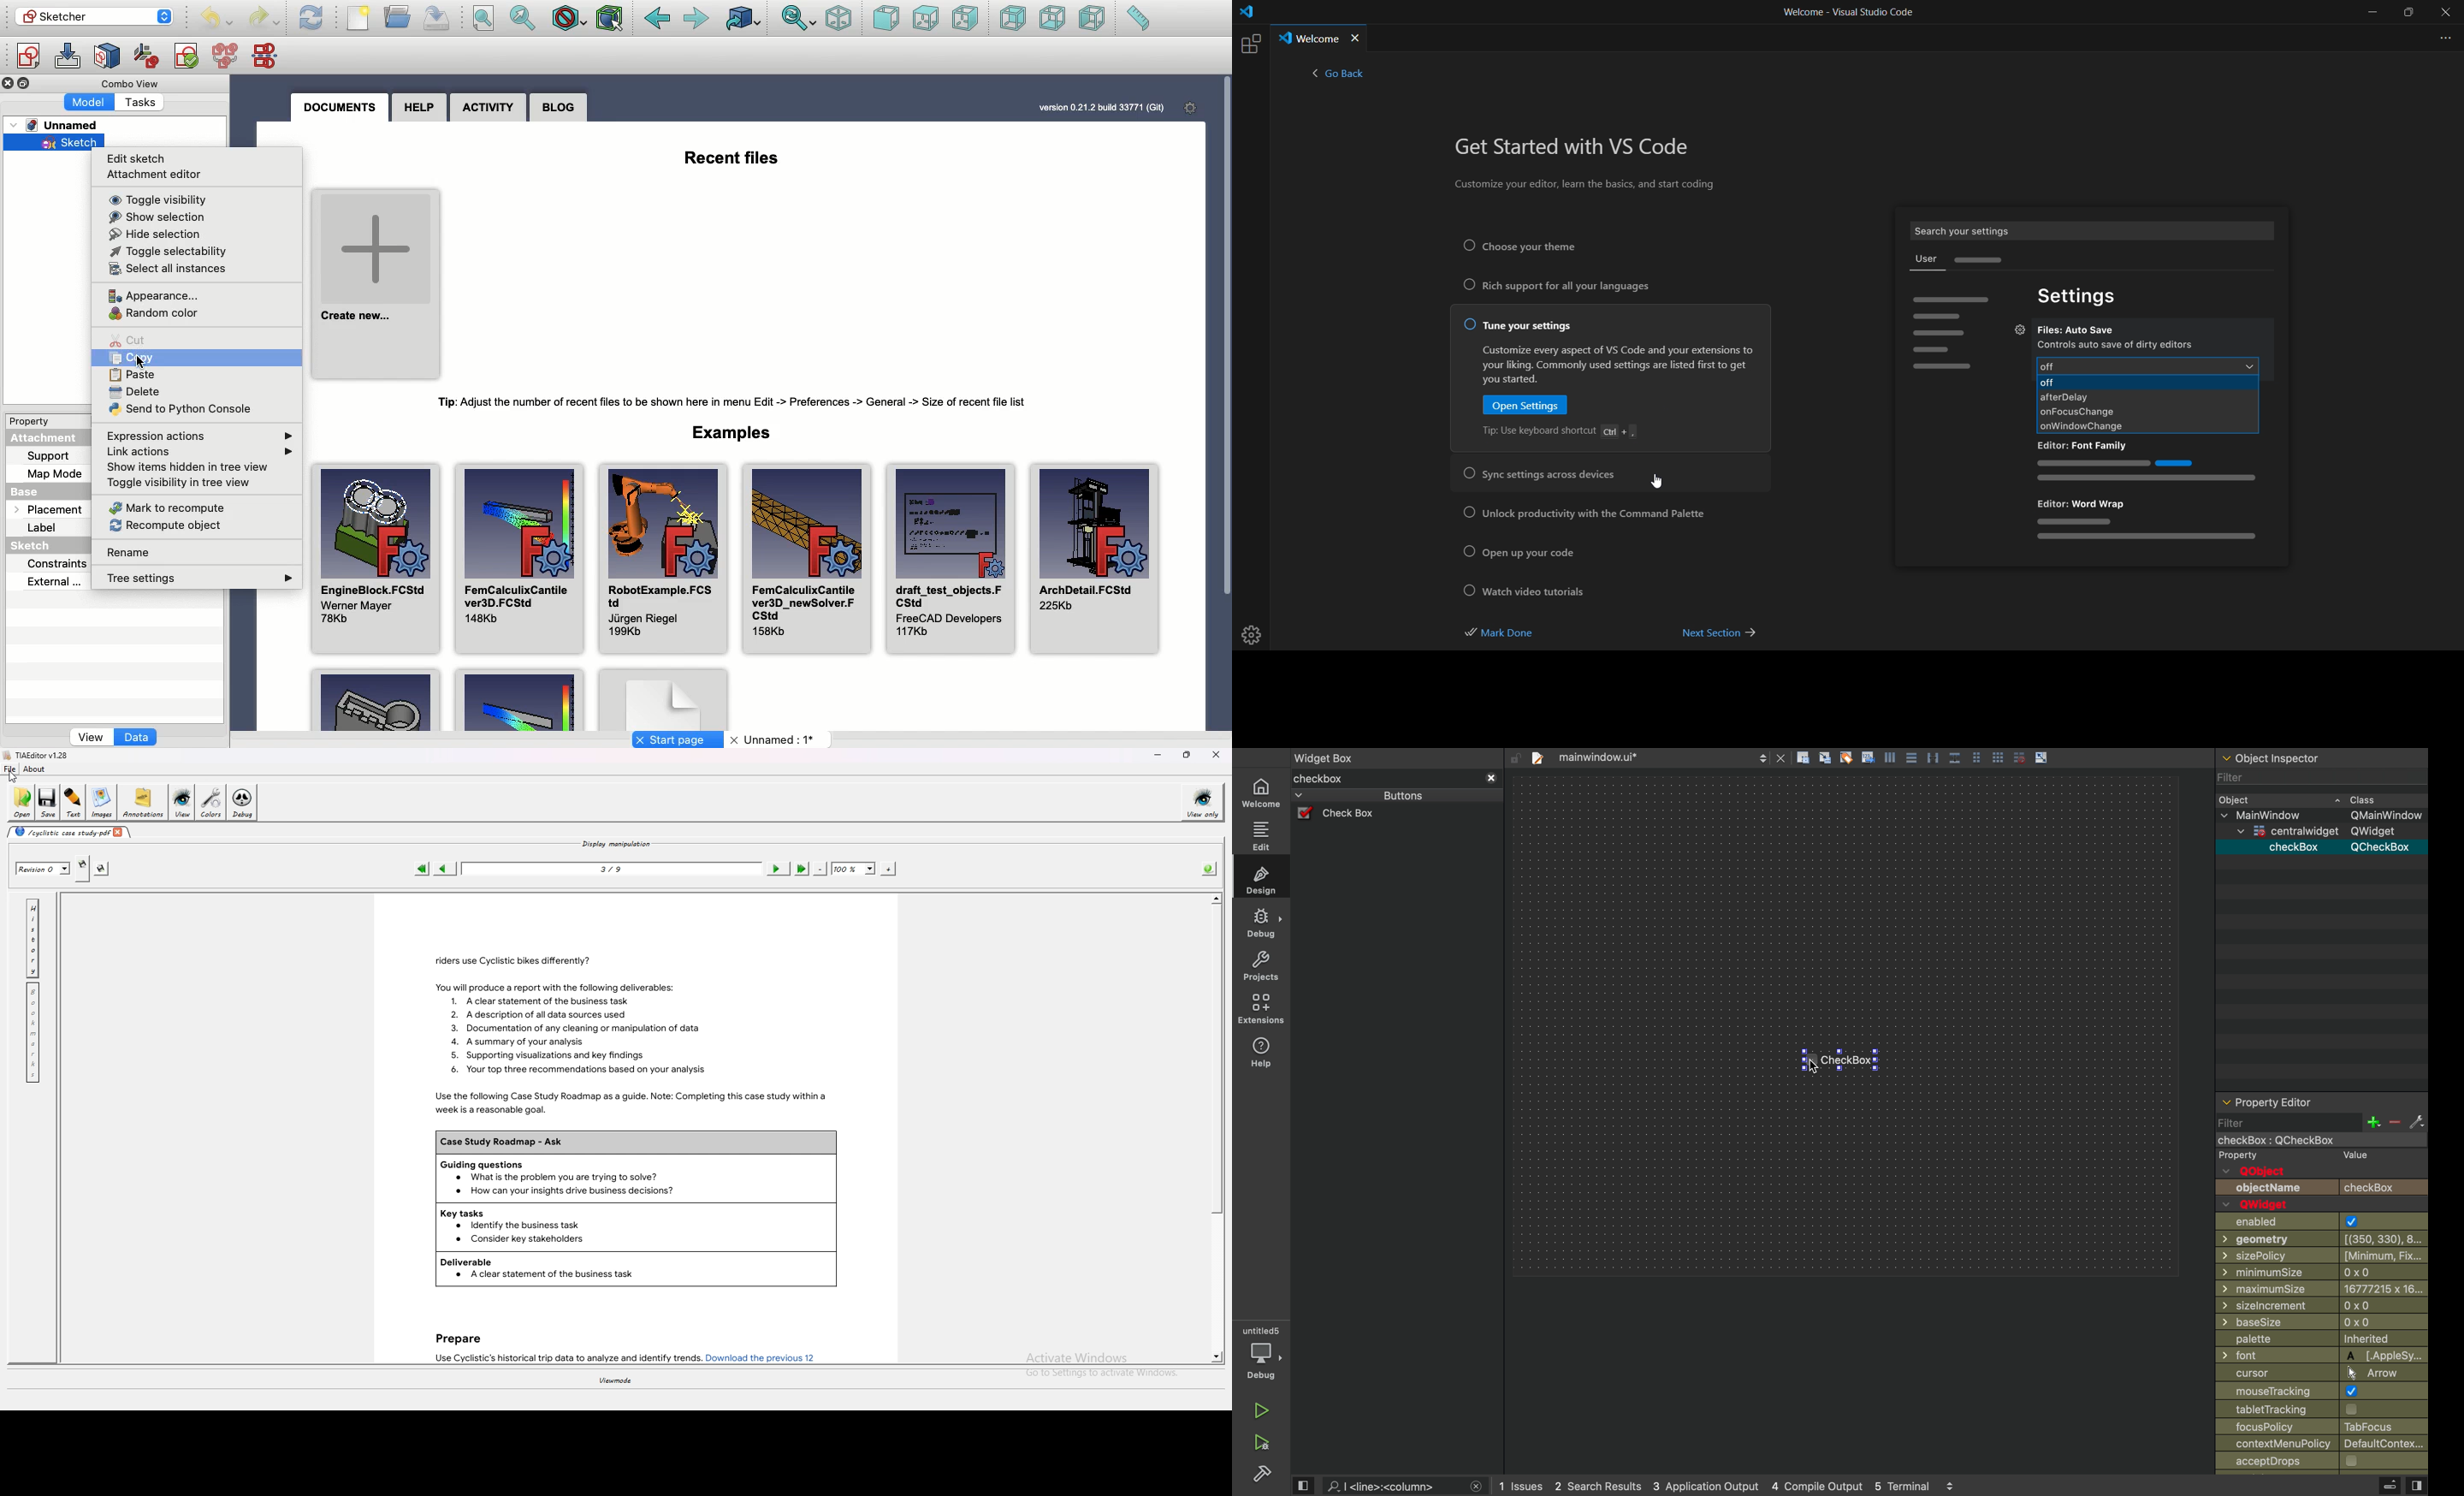  I want to click on Unnamed, so click(61, 126).